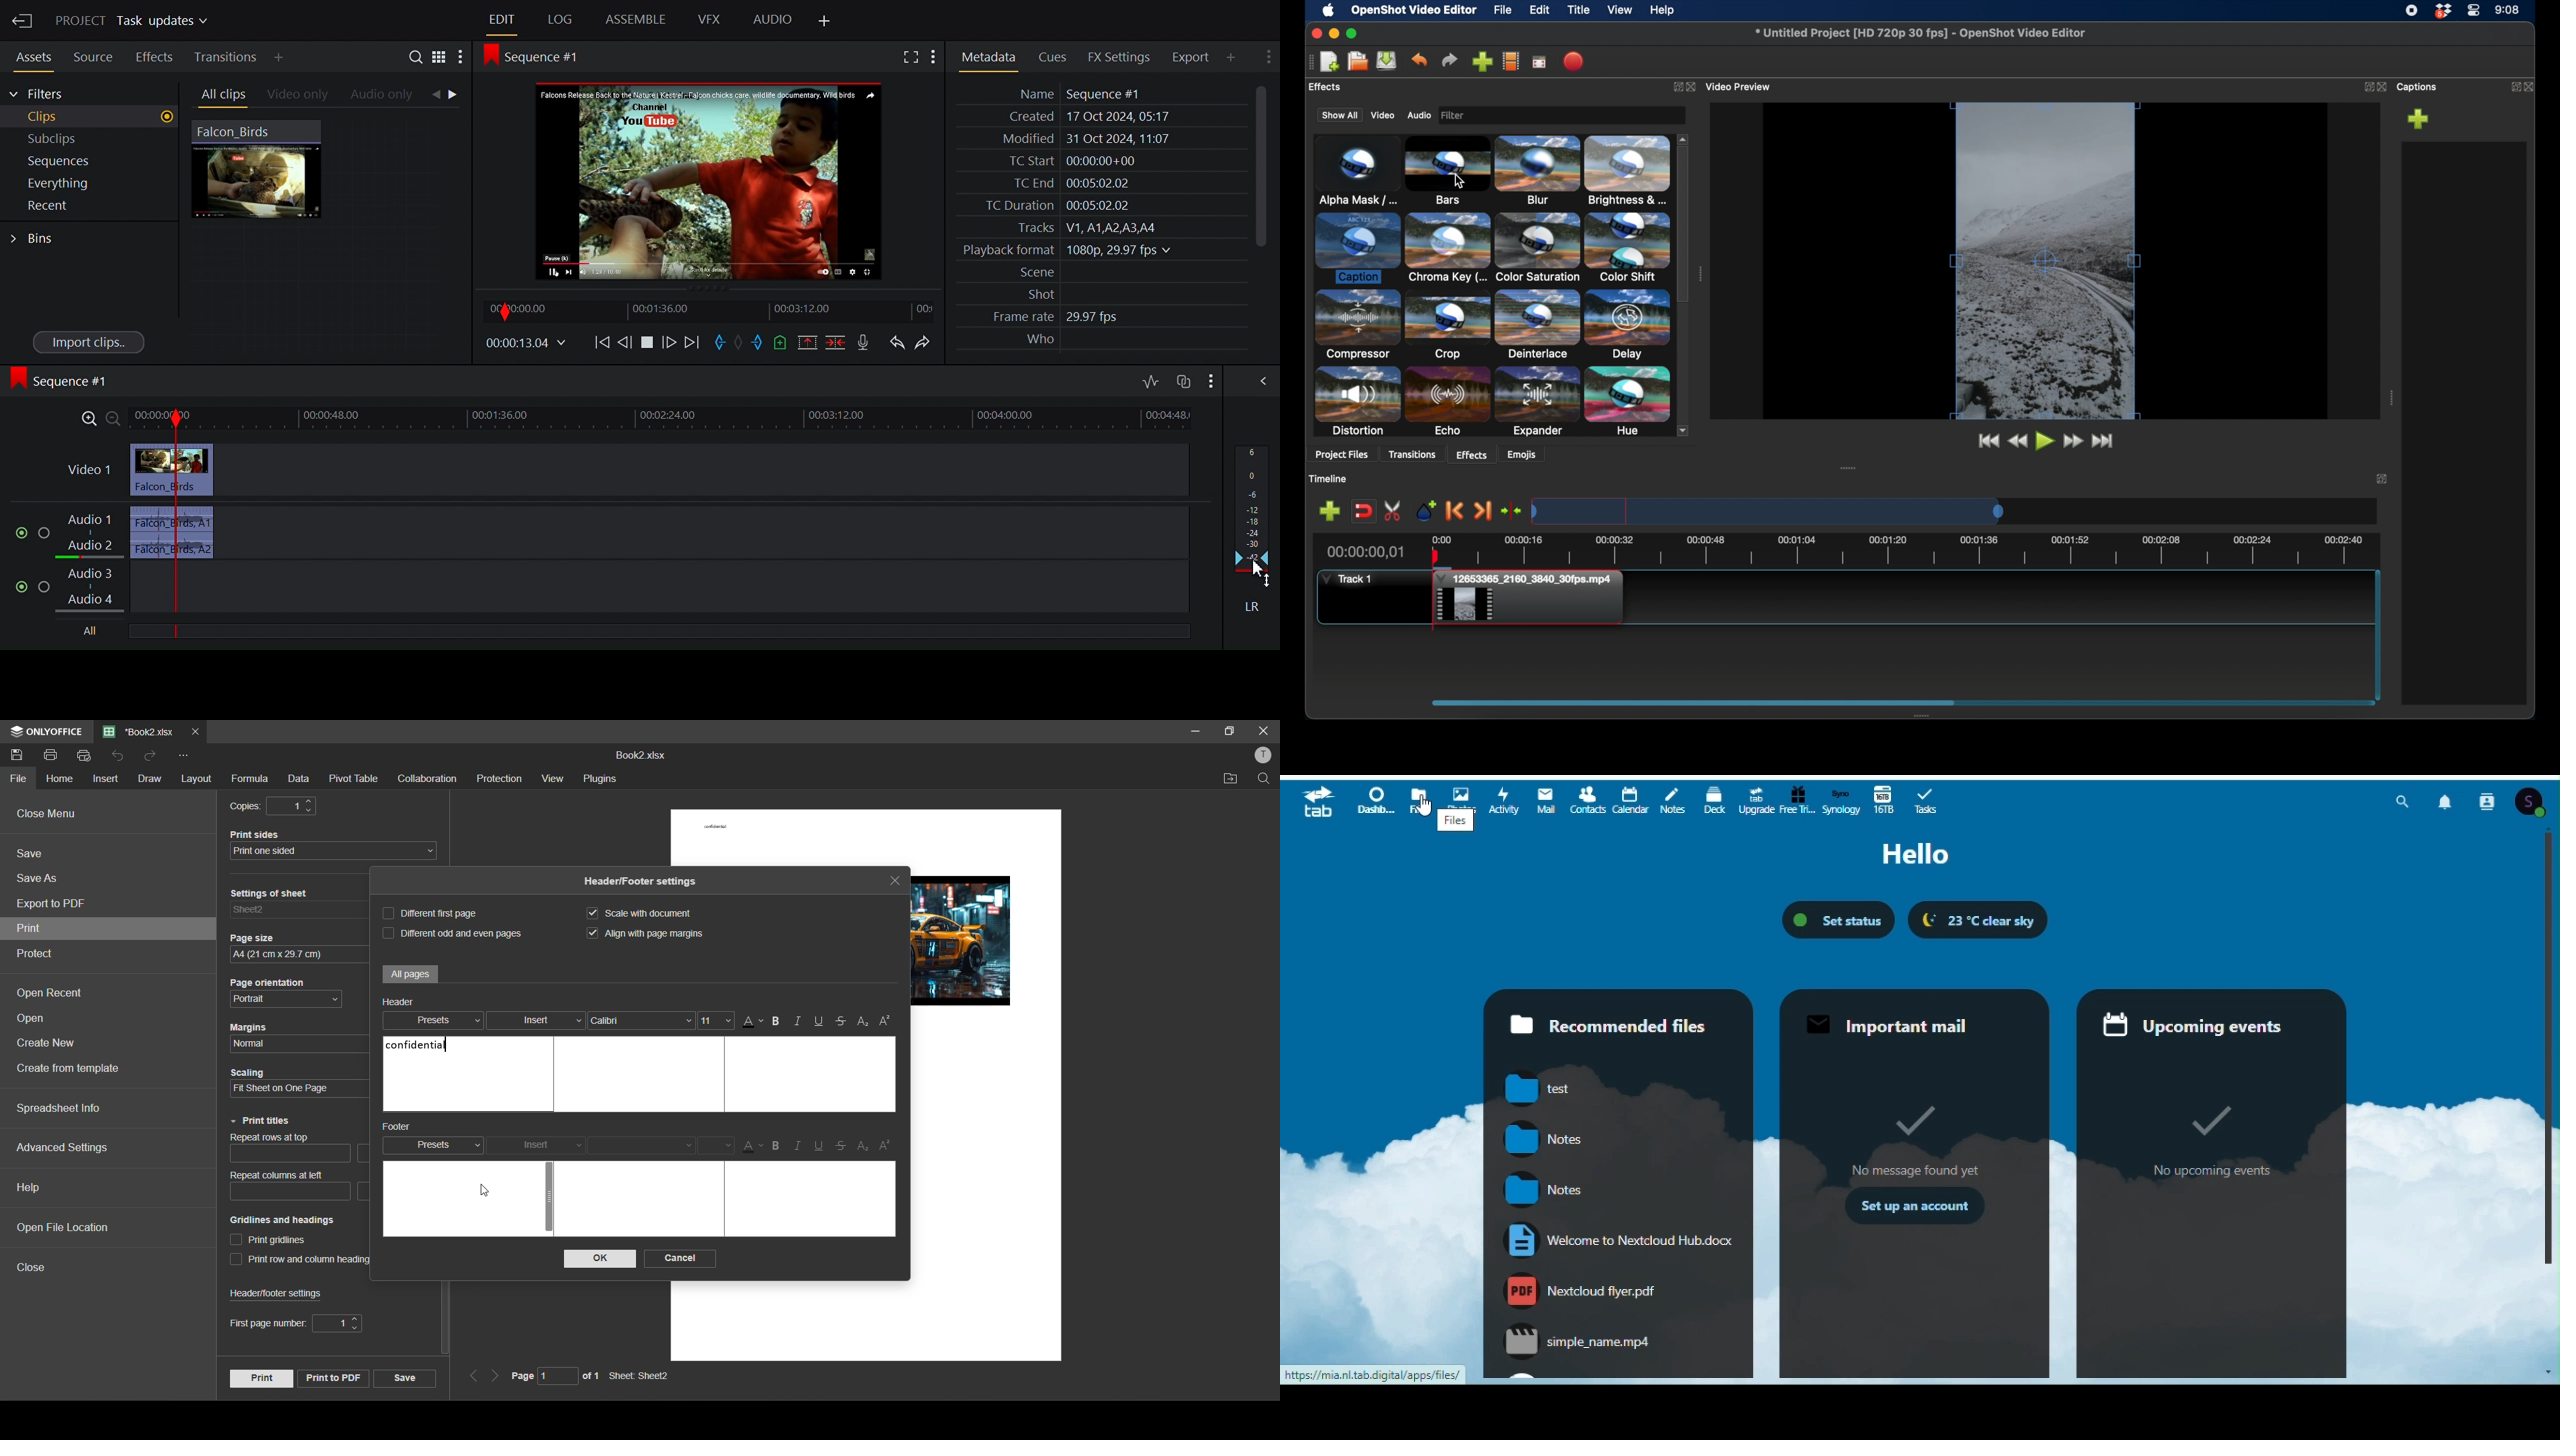 The width and height of the screenshot is (2576, 1456). What do you see at coordinates (196, 777) in the screenshot?
I see `layout` at bounding box center [196, 777].